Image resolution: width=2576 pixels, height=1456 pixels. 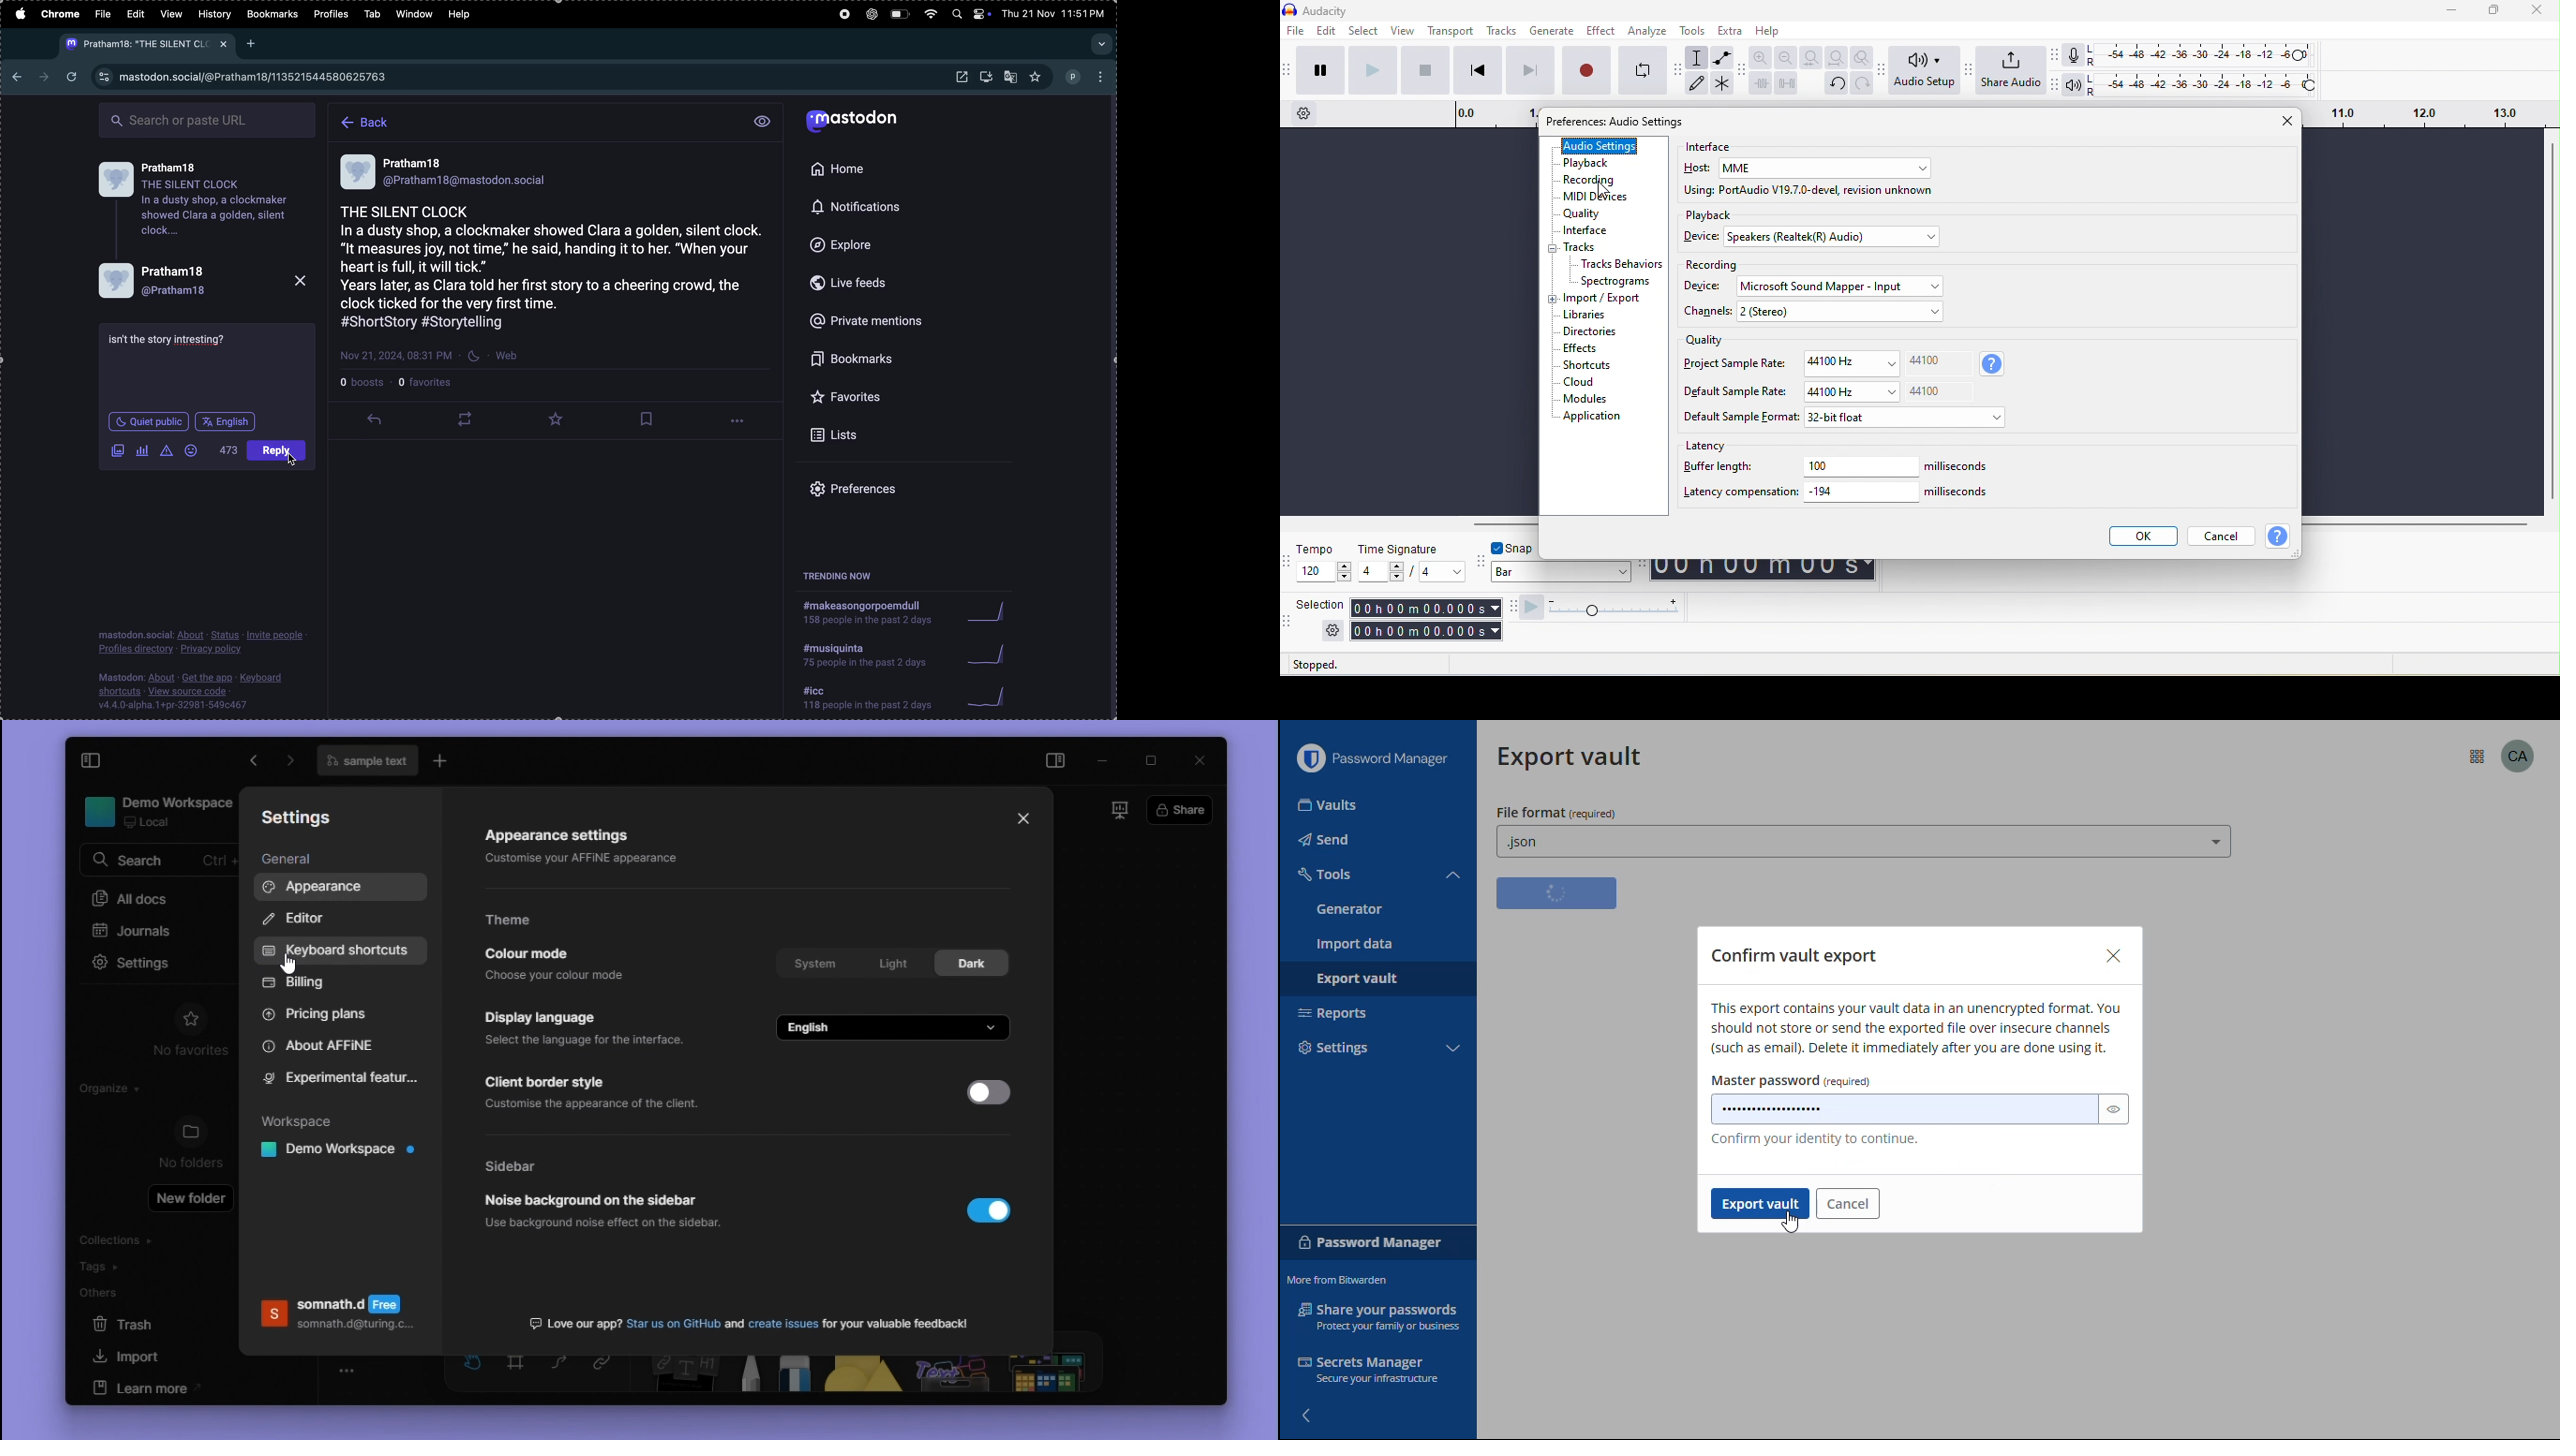 What do you see at coordinates (1833, 170) in the screenshot?
I see `mme` at bounding box center [1833, 170].